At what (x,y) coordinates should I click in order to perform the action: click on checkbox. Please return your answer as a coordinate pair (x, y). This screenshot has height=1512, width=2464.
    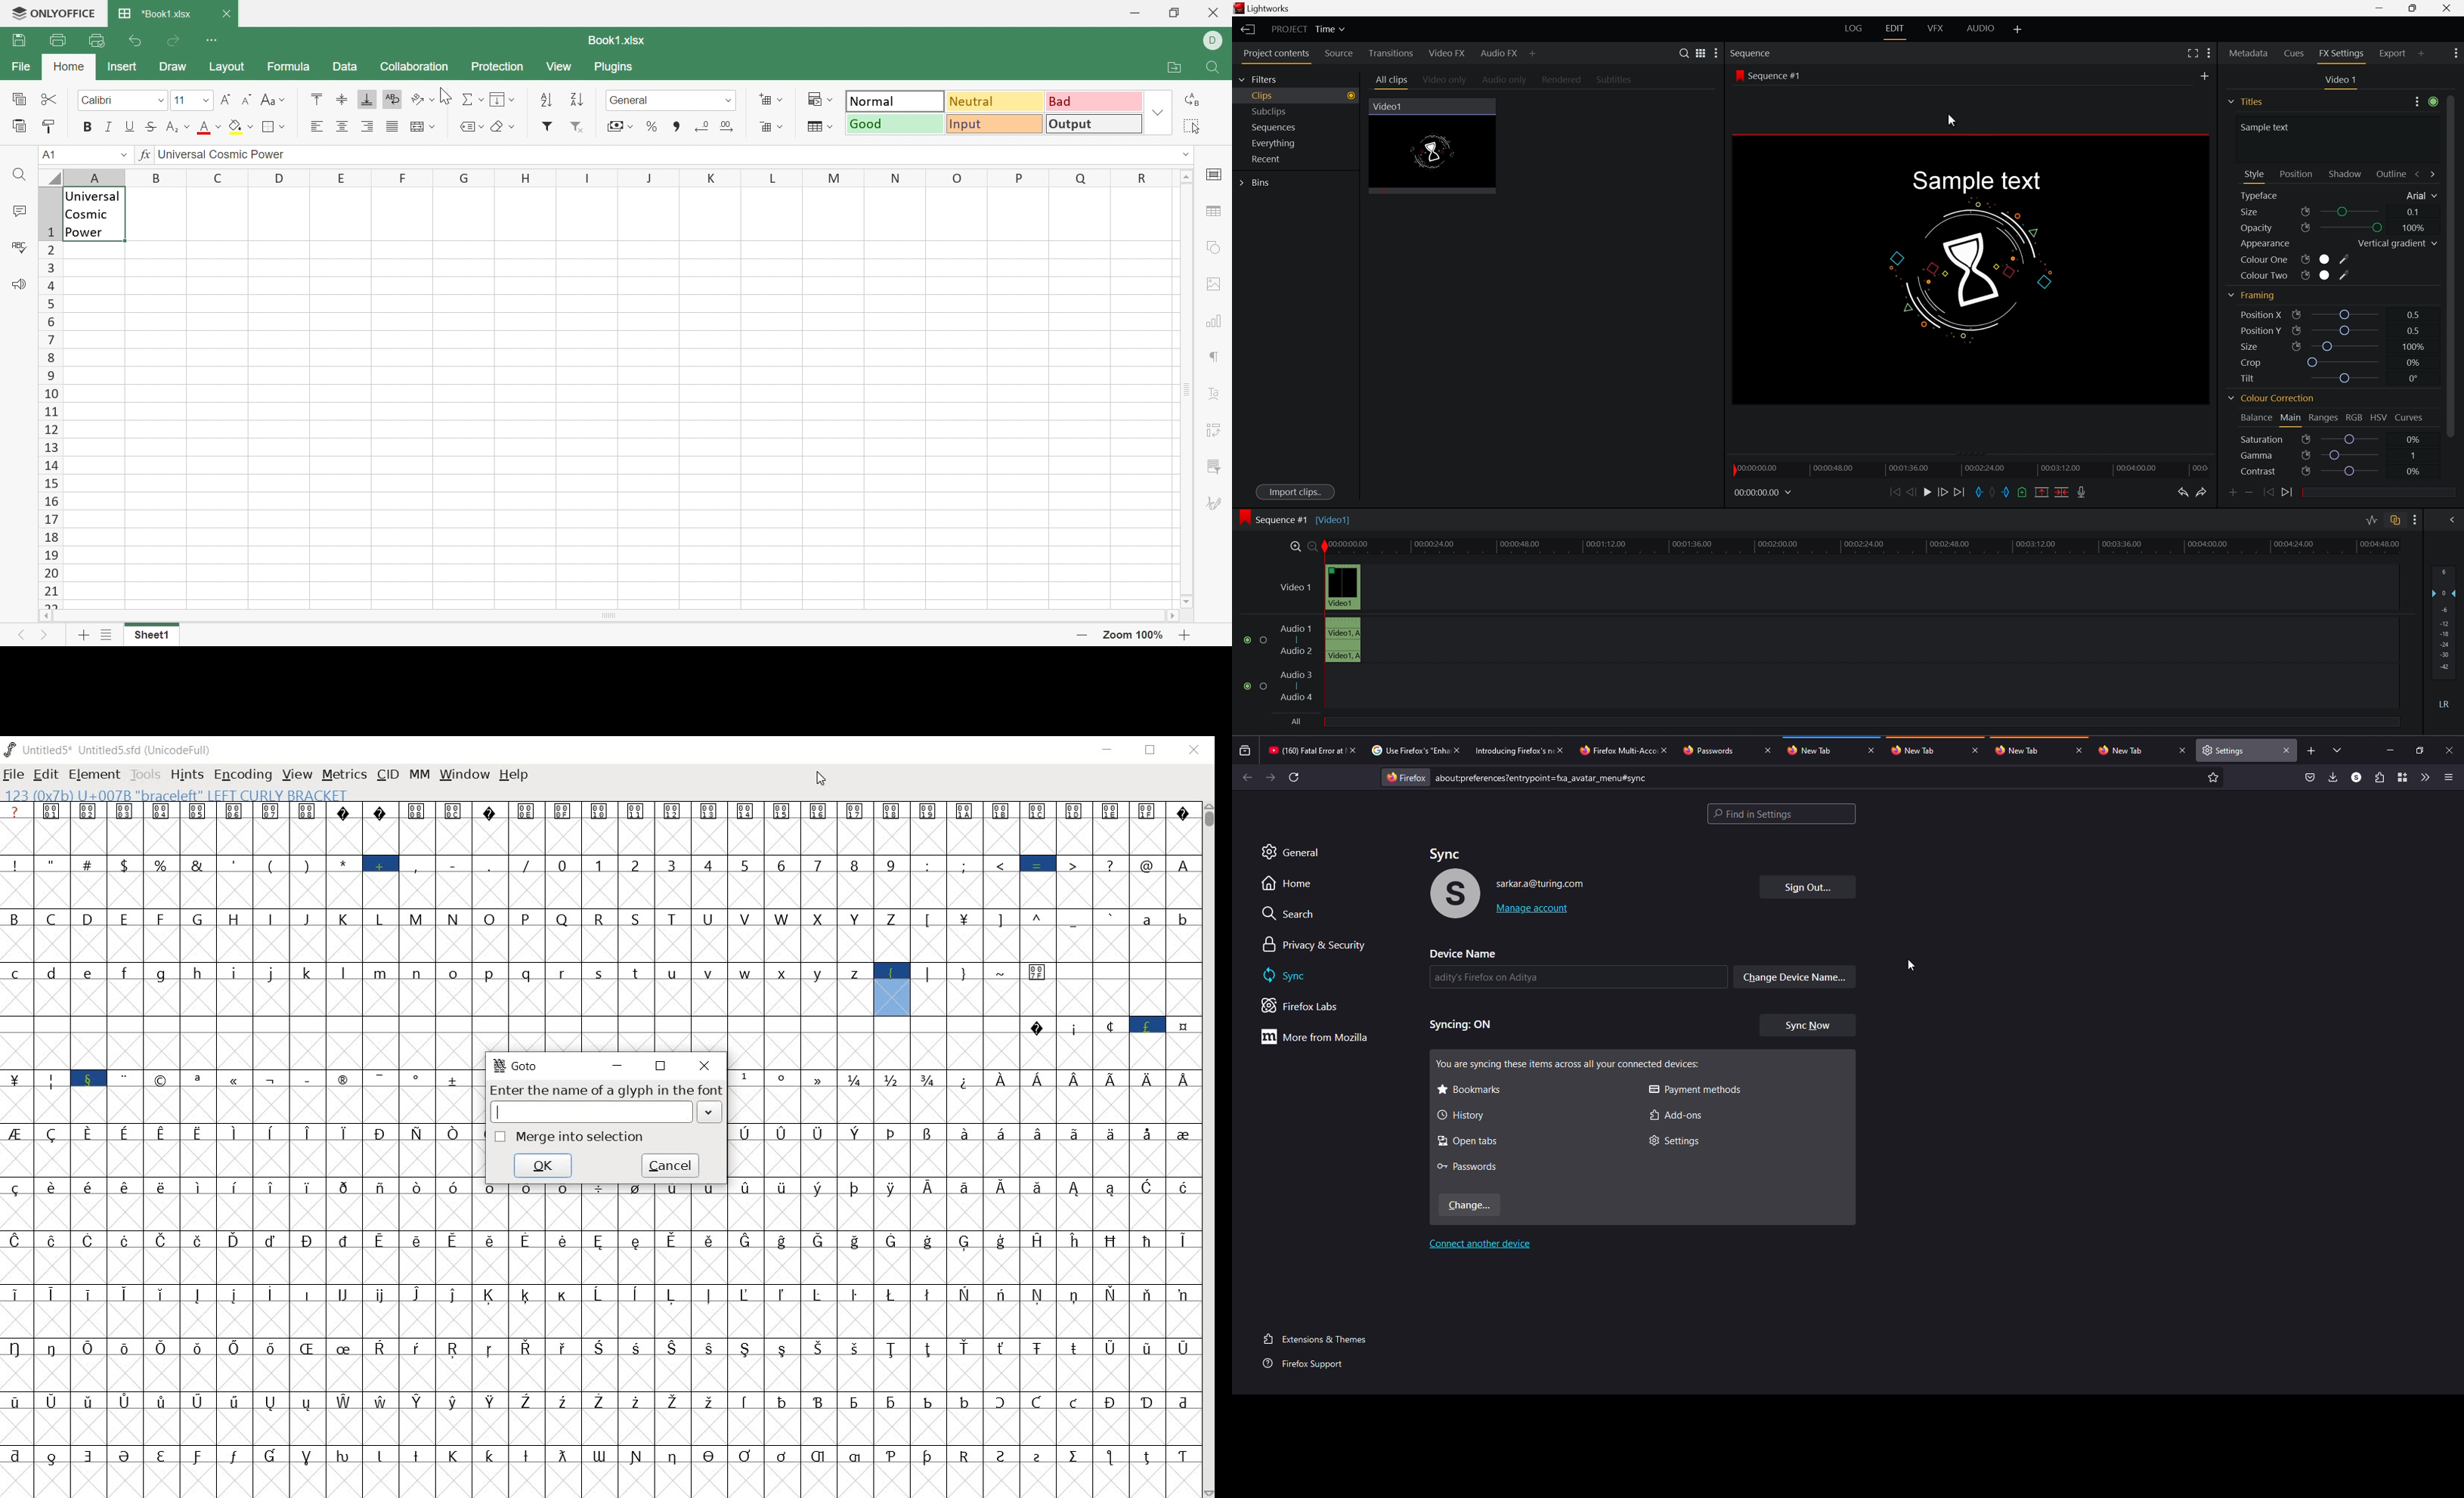
    Looking at the image, I should click on (1265, 641).